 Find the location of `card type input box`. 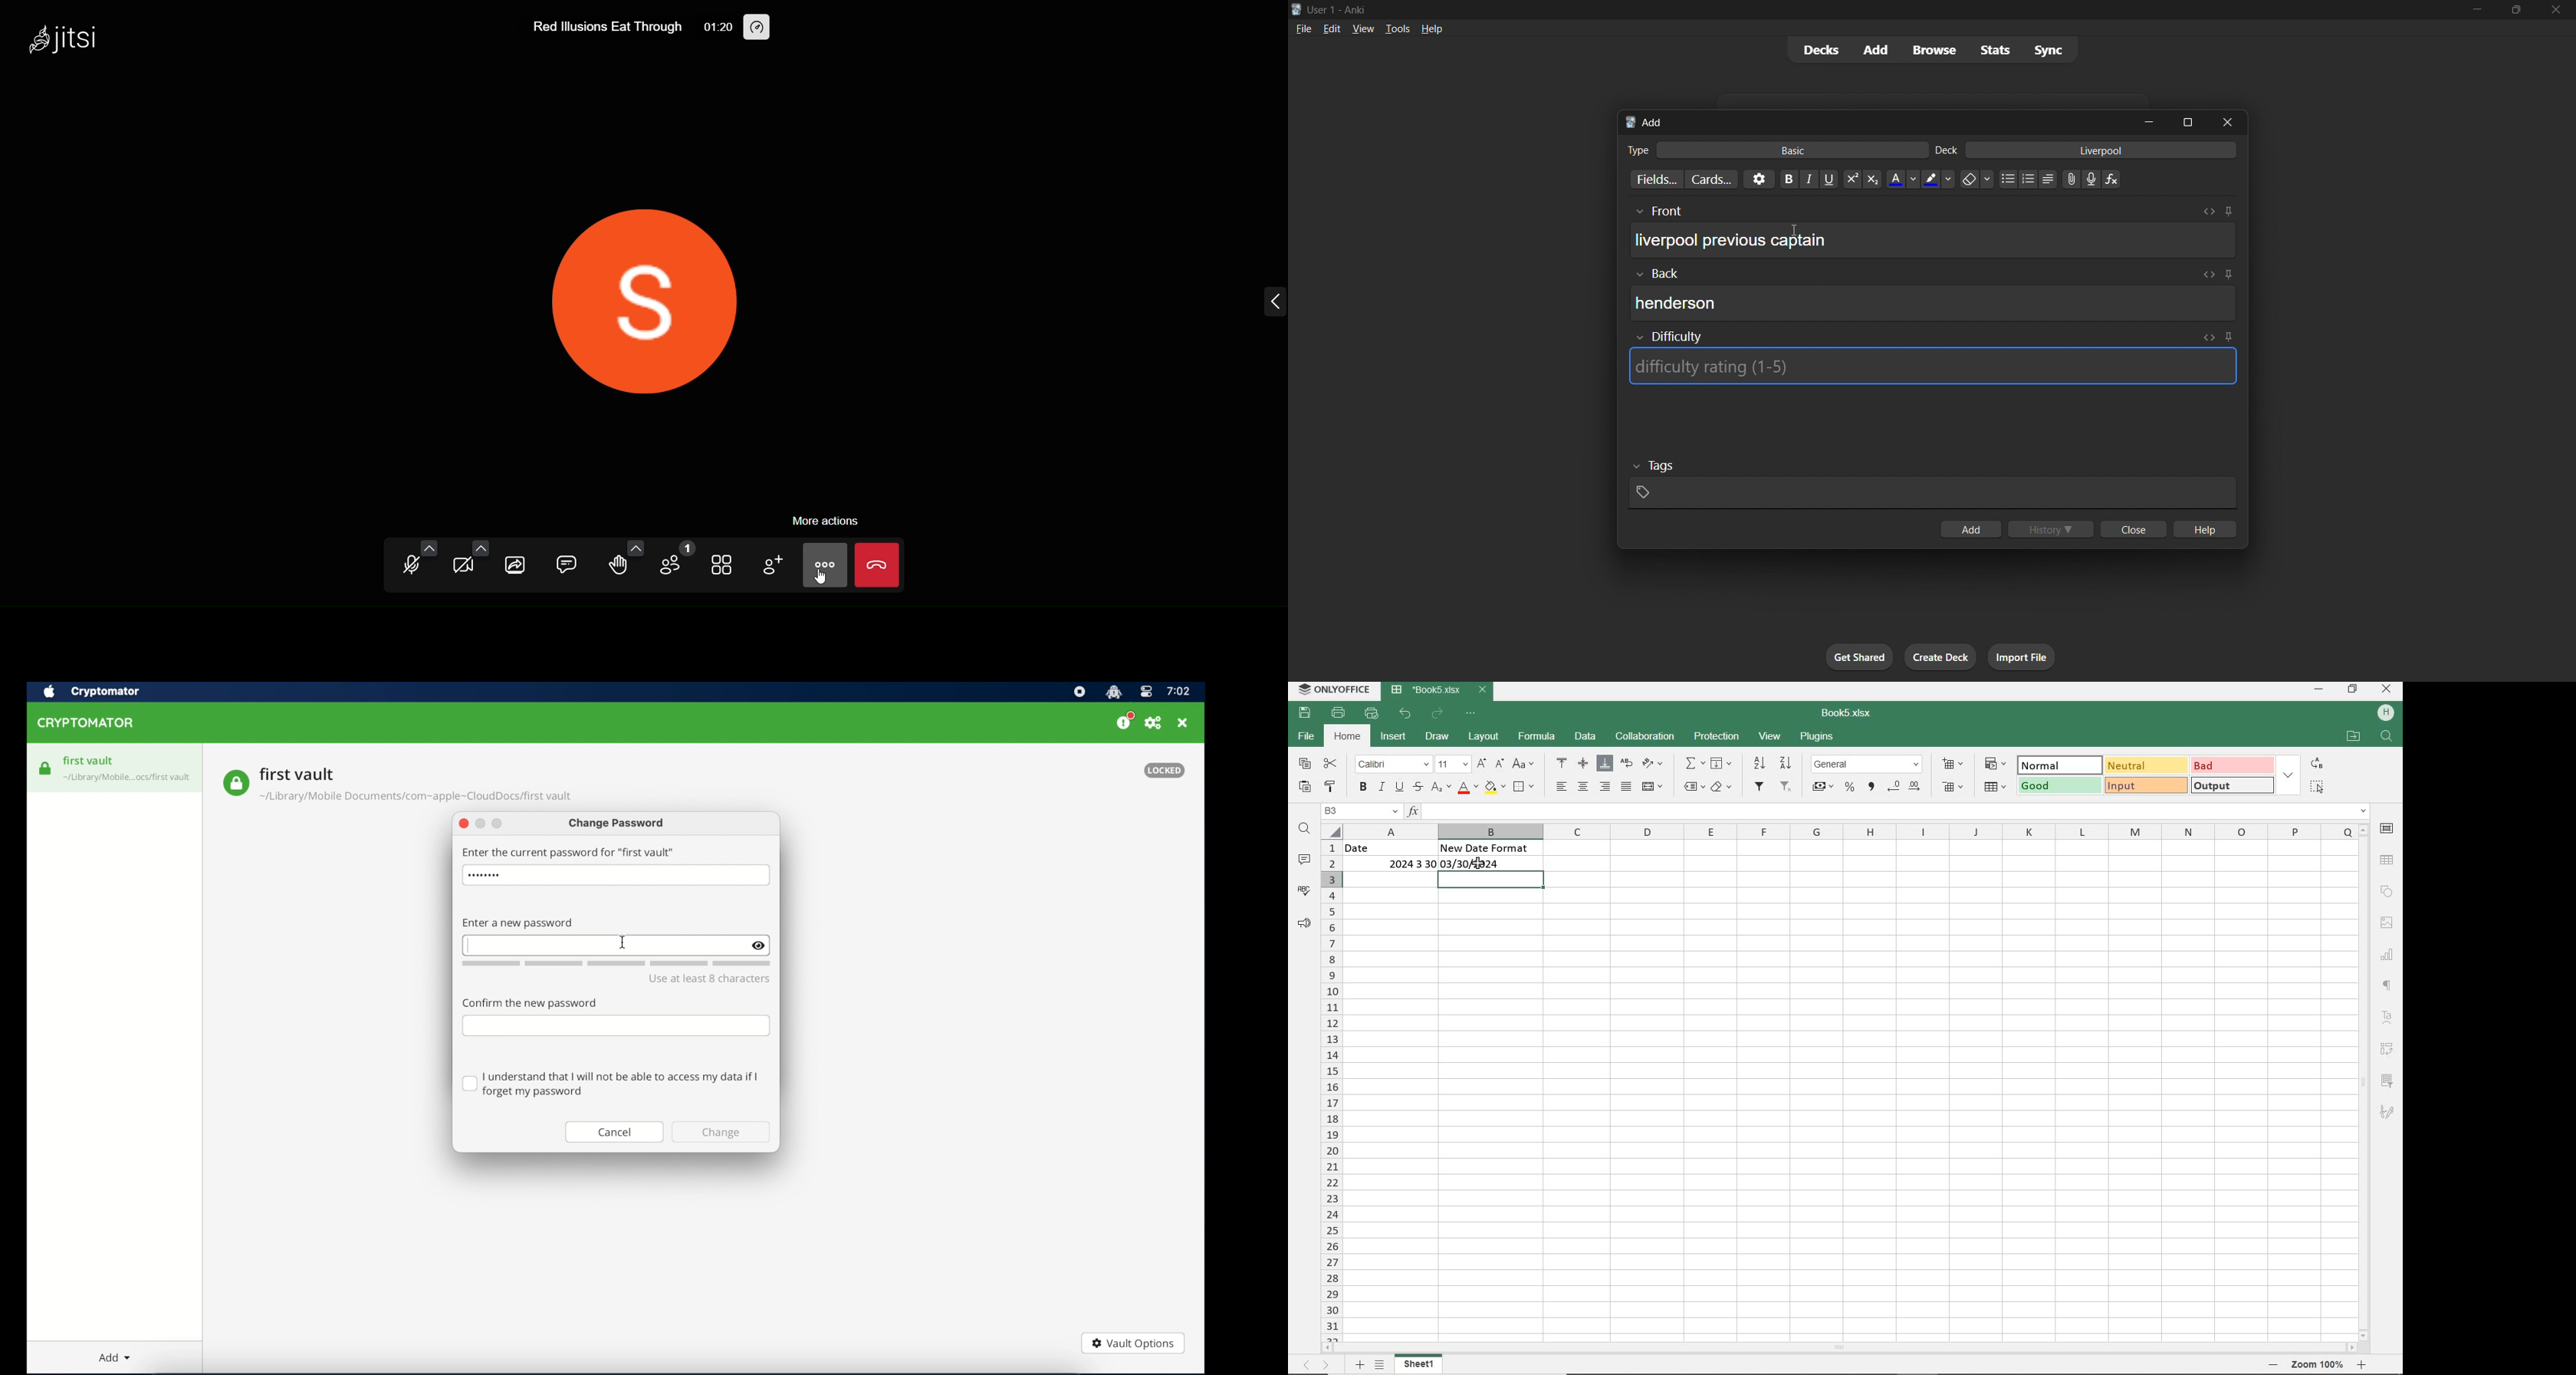

card type input box is located at coordinates (1769, 148).